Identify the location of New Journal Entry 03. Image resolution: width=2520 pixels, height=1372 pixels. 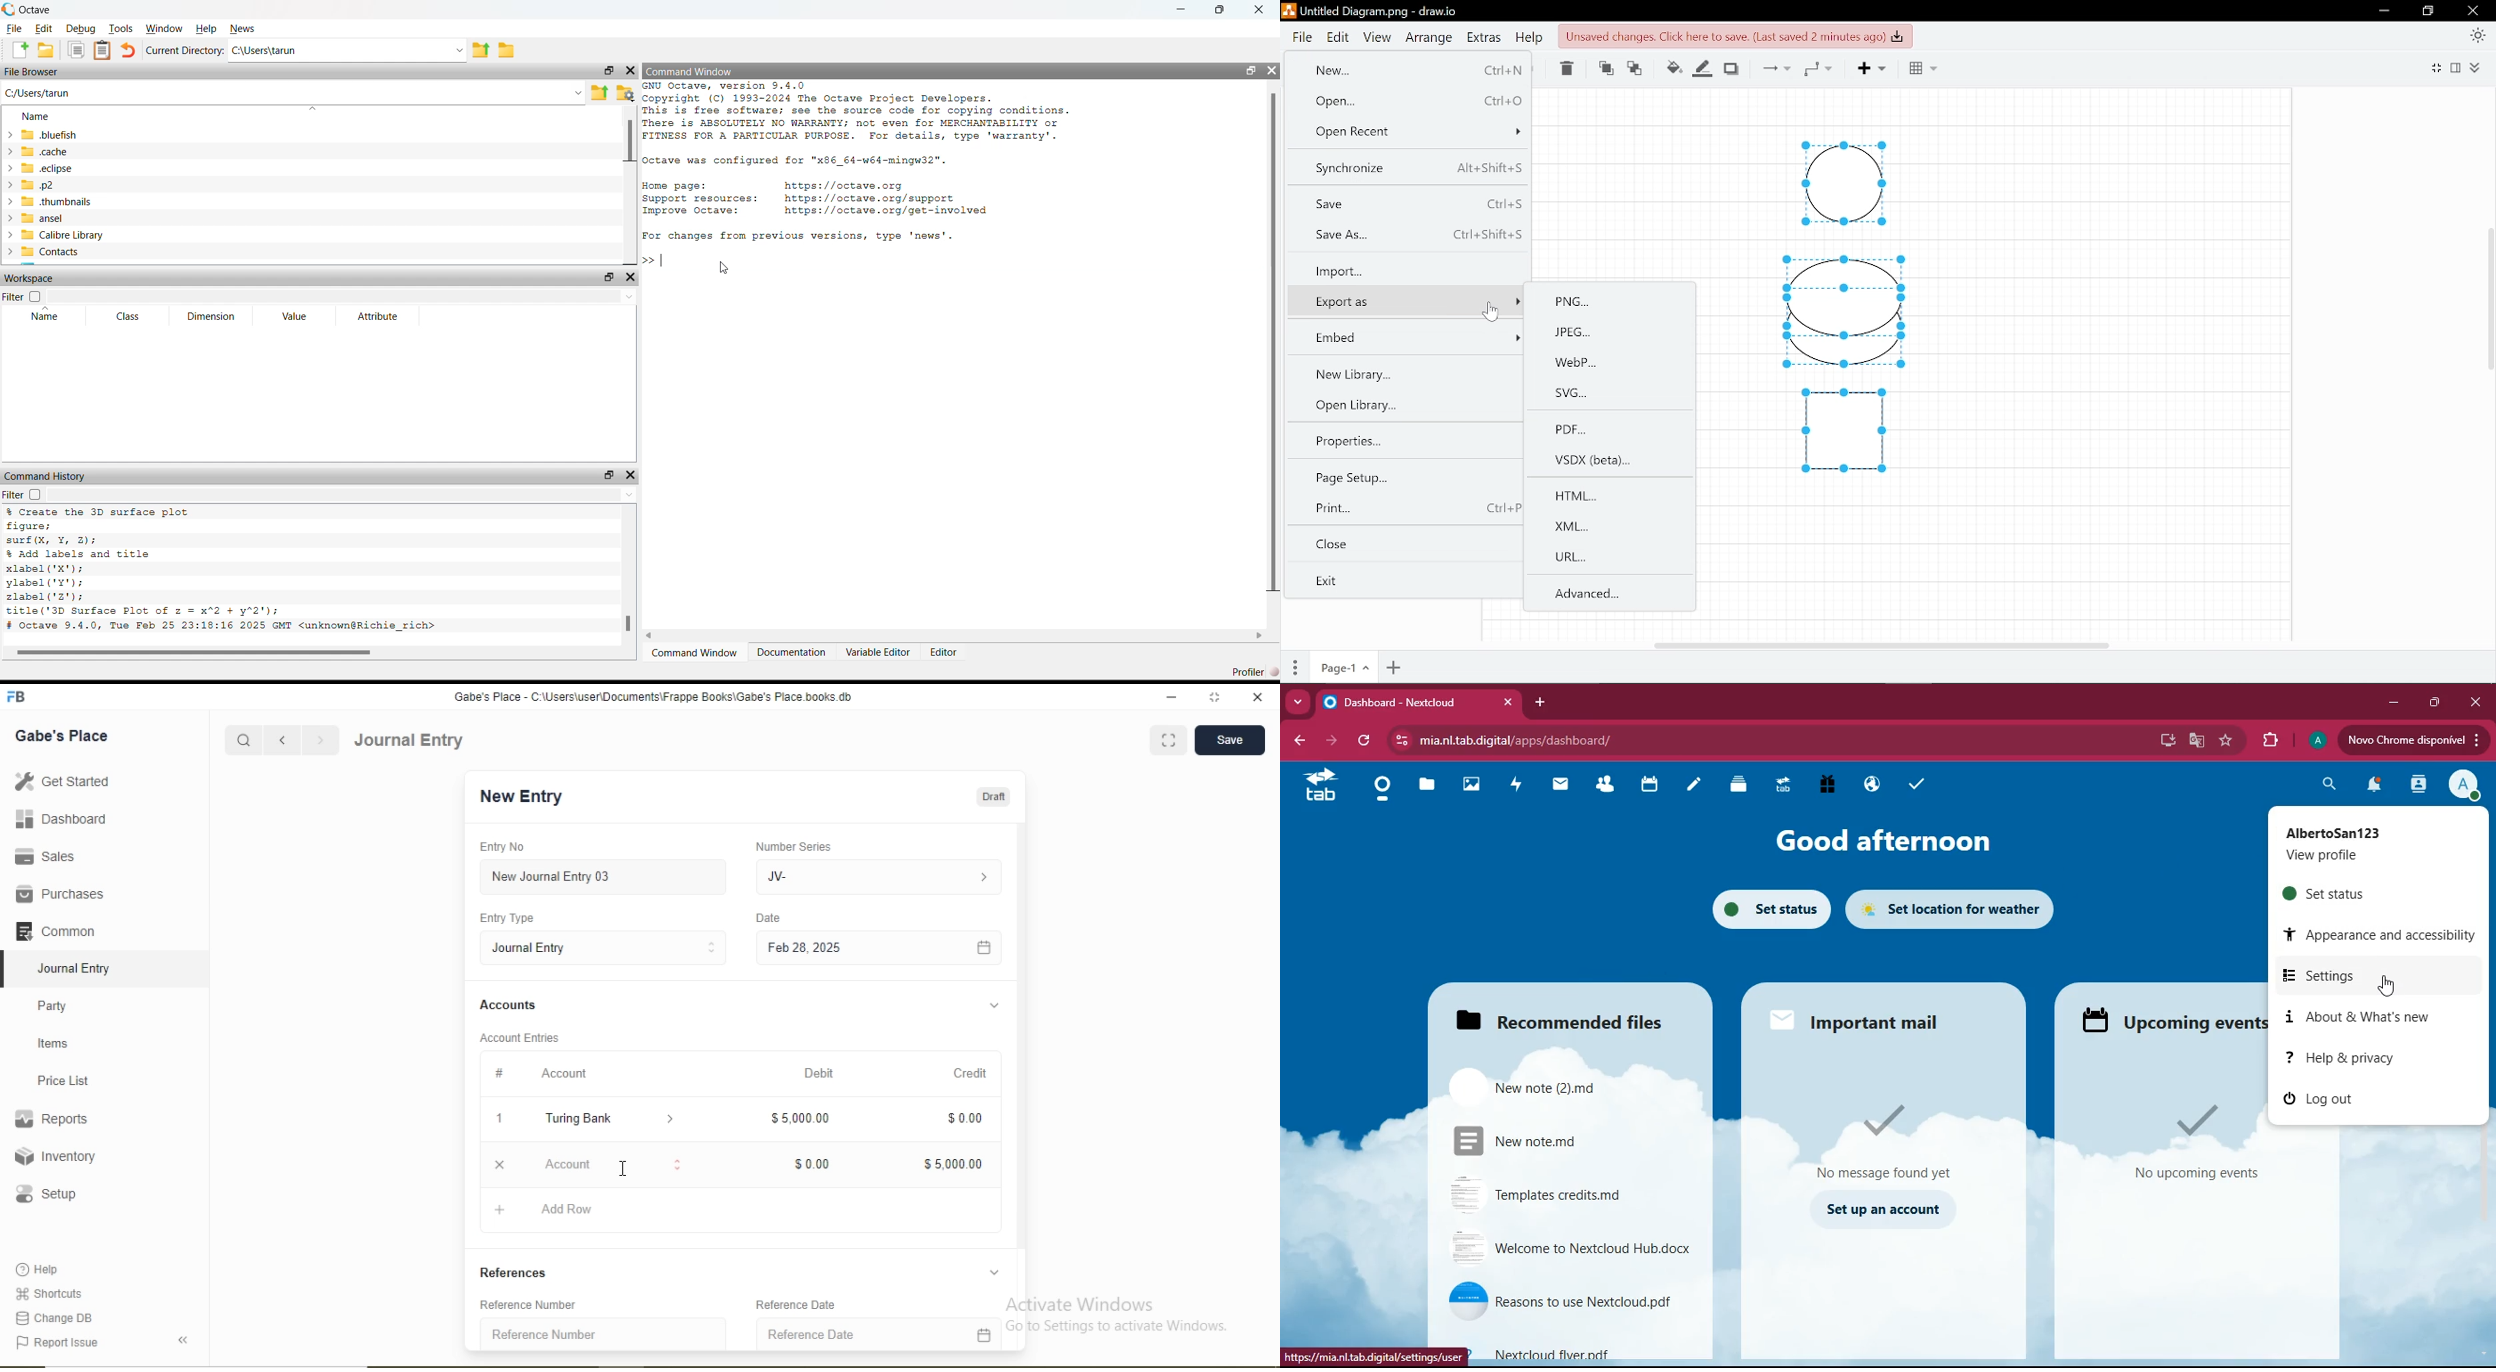
(552, 877).